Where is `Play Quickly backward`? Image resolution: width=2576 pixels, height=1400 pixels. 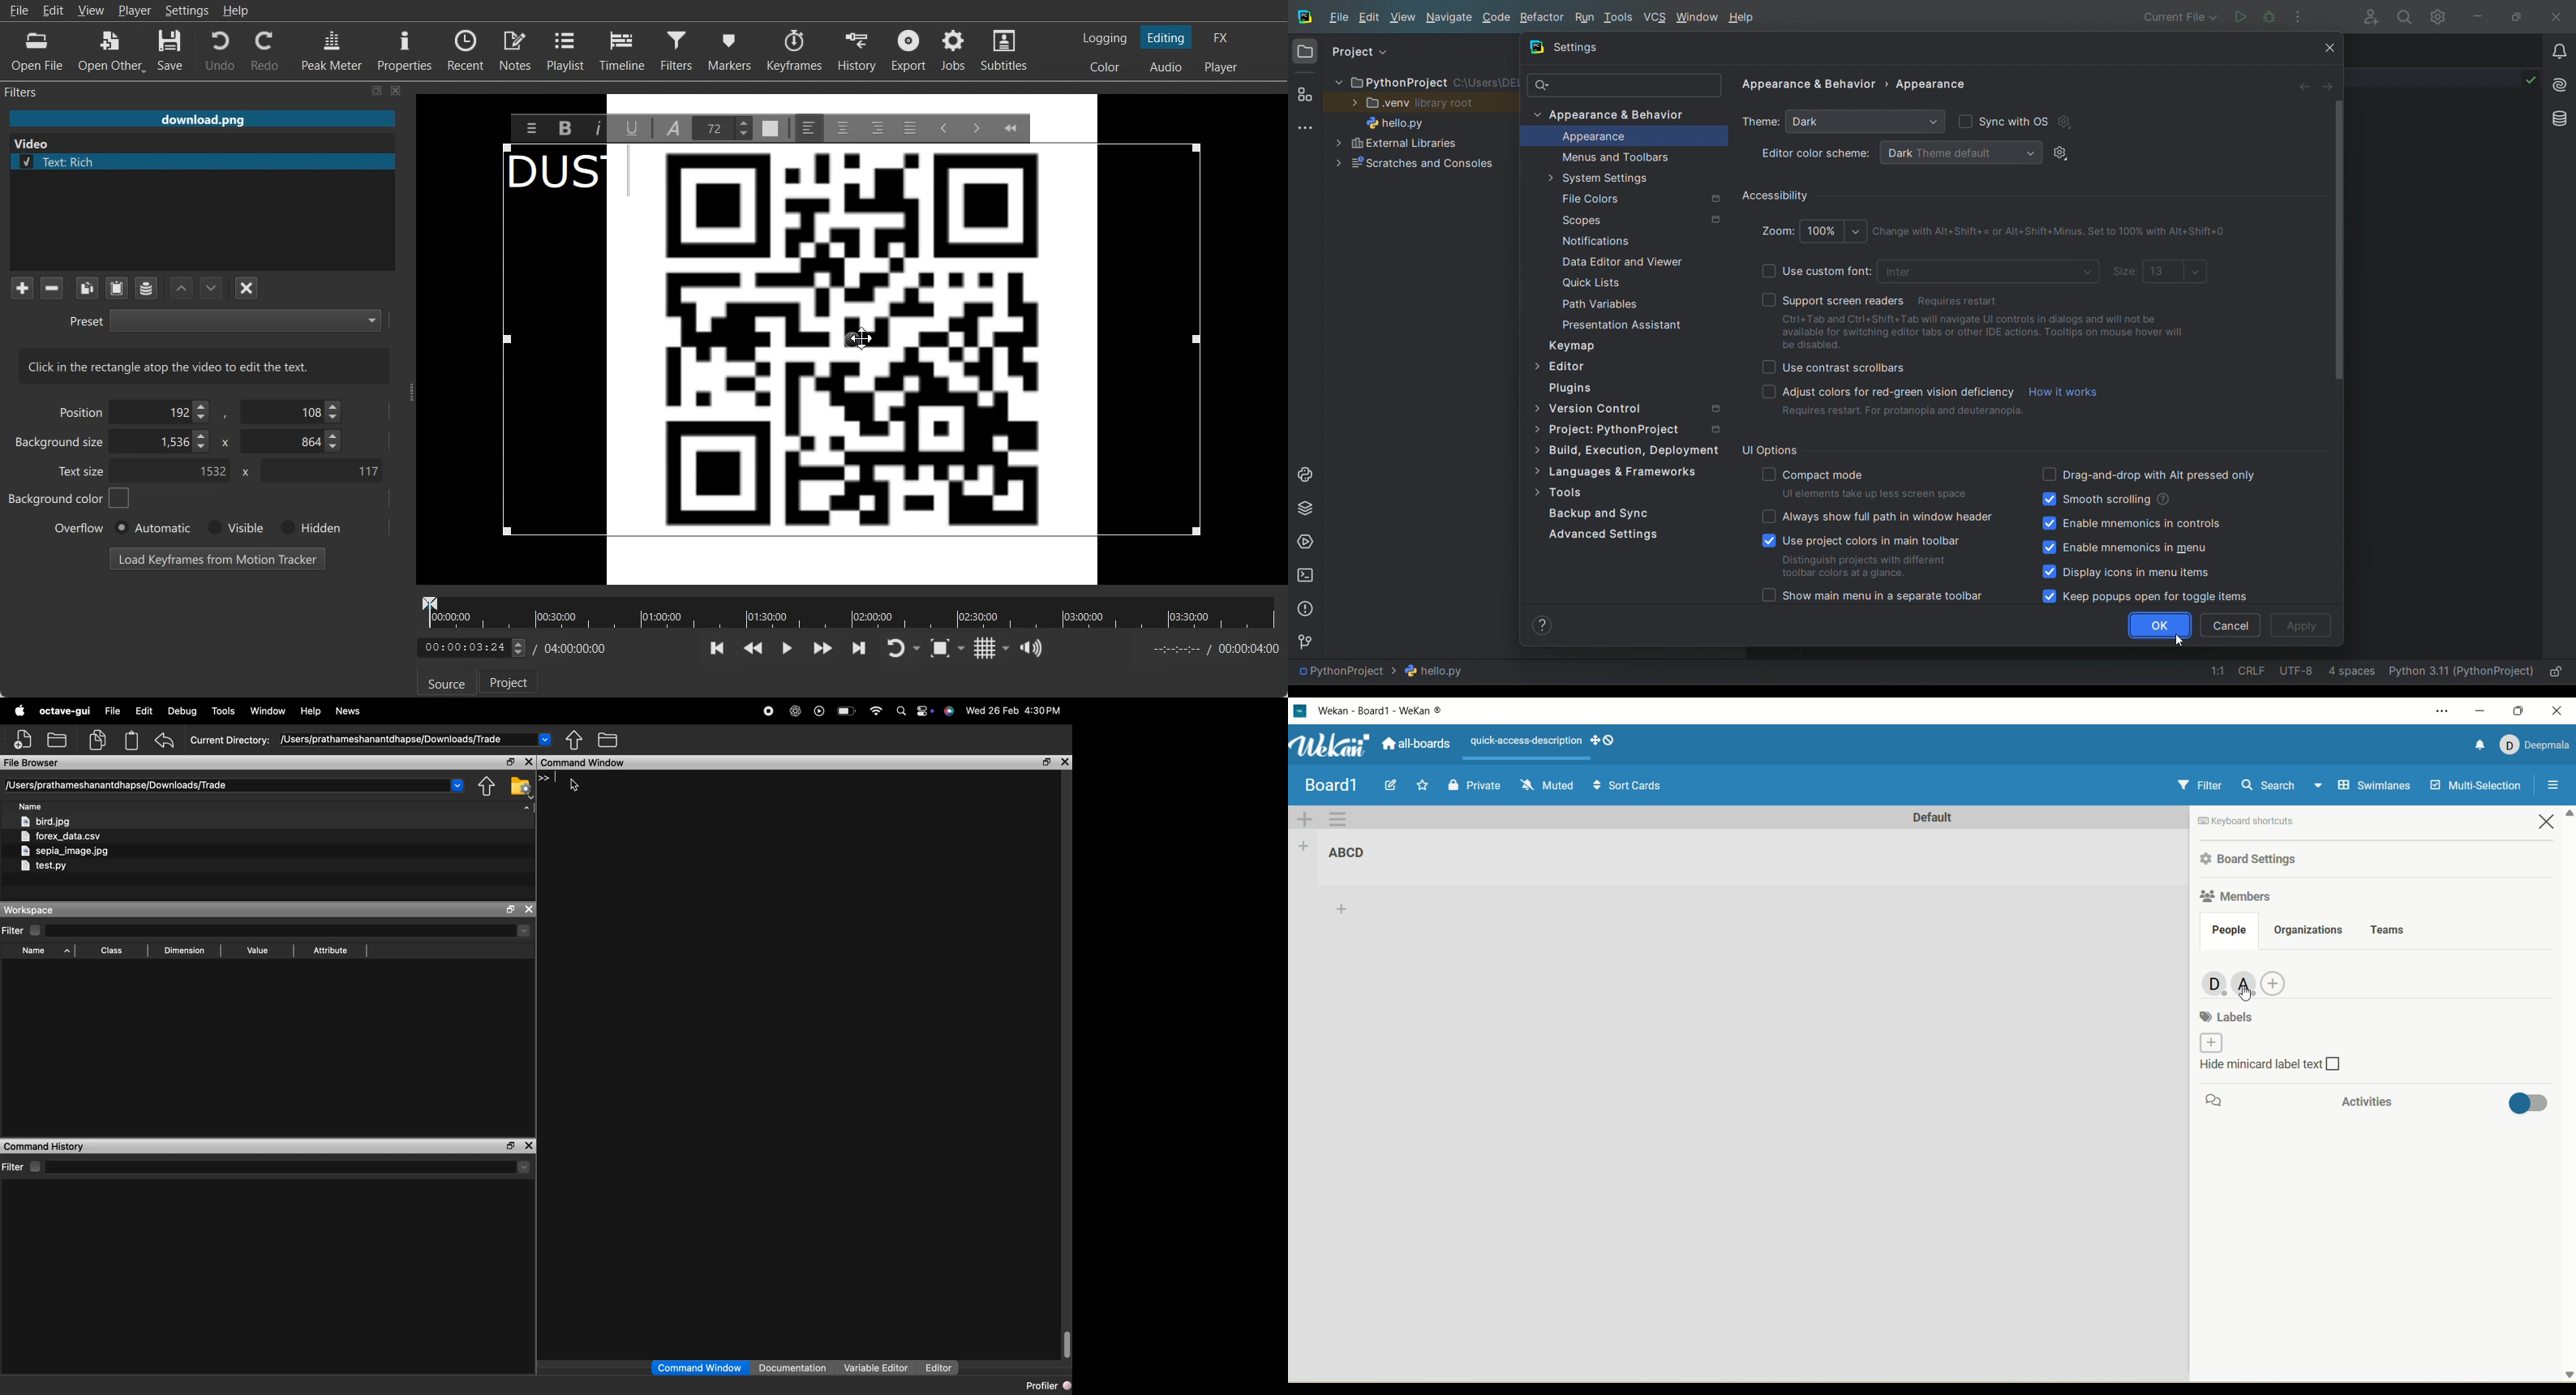
Play Quickly backward is located at coordinates (753, 648).